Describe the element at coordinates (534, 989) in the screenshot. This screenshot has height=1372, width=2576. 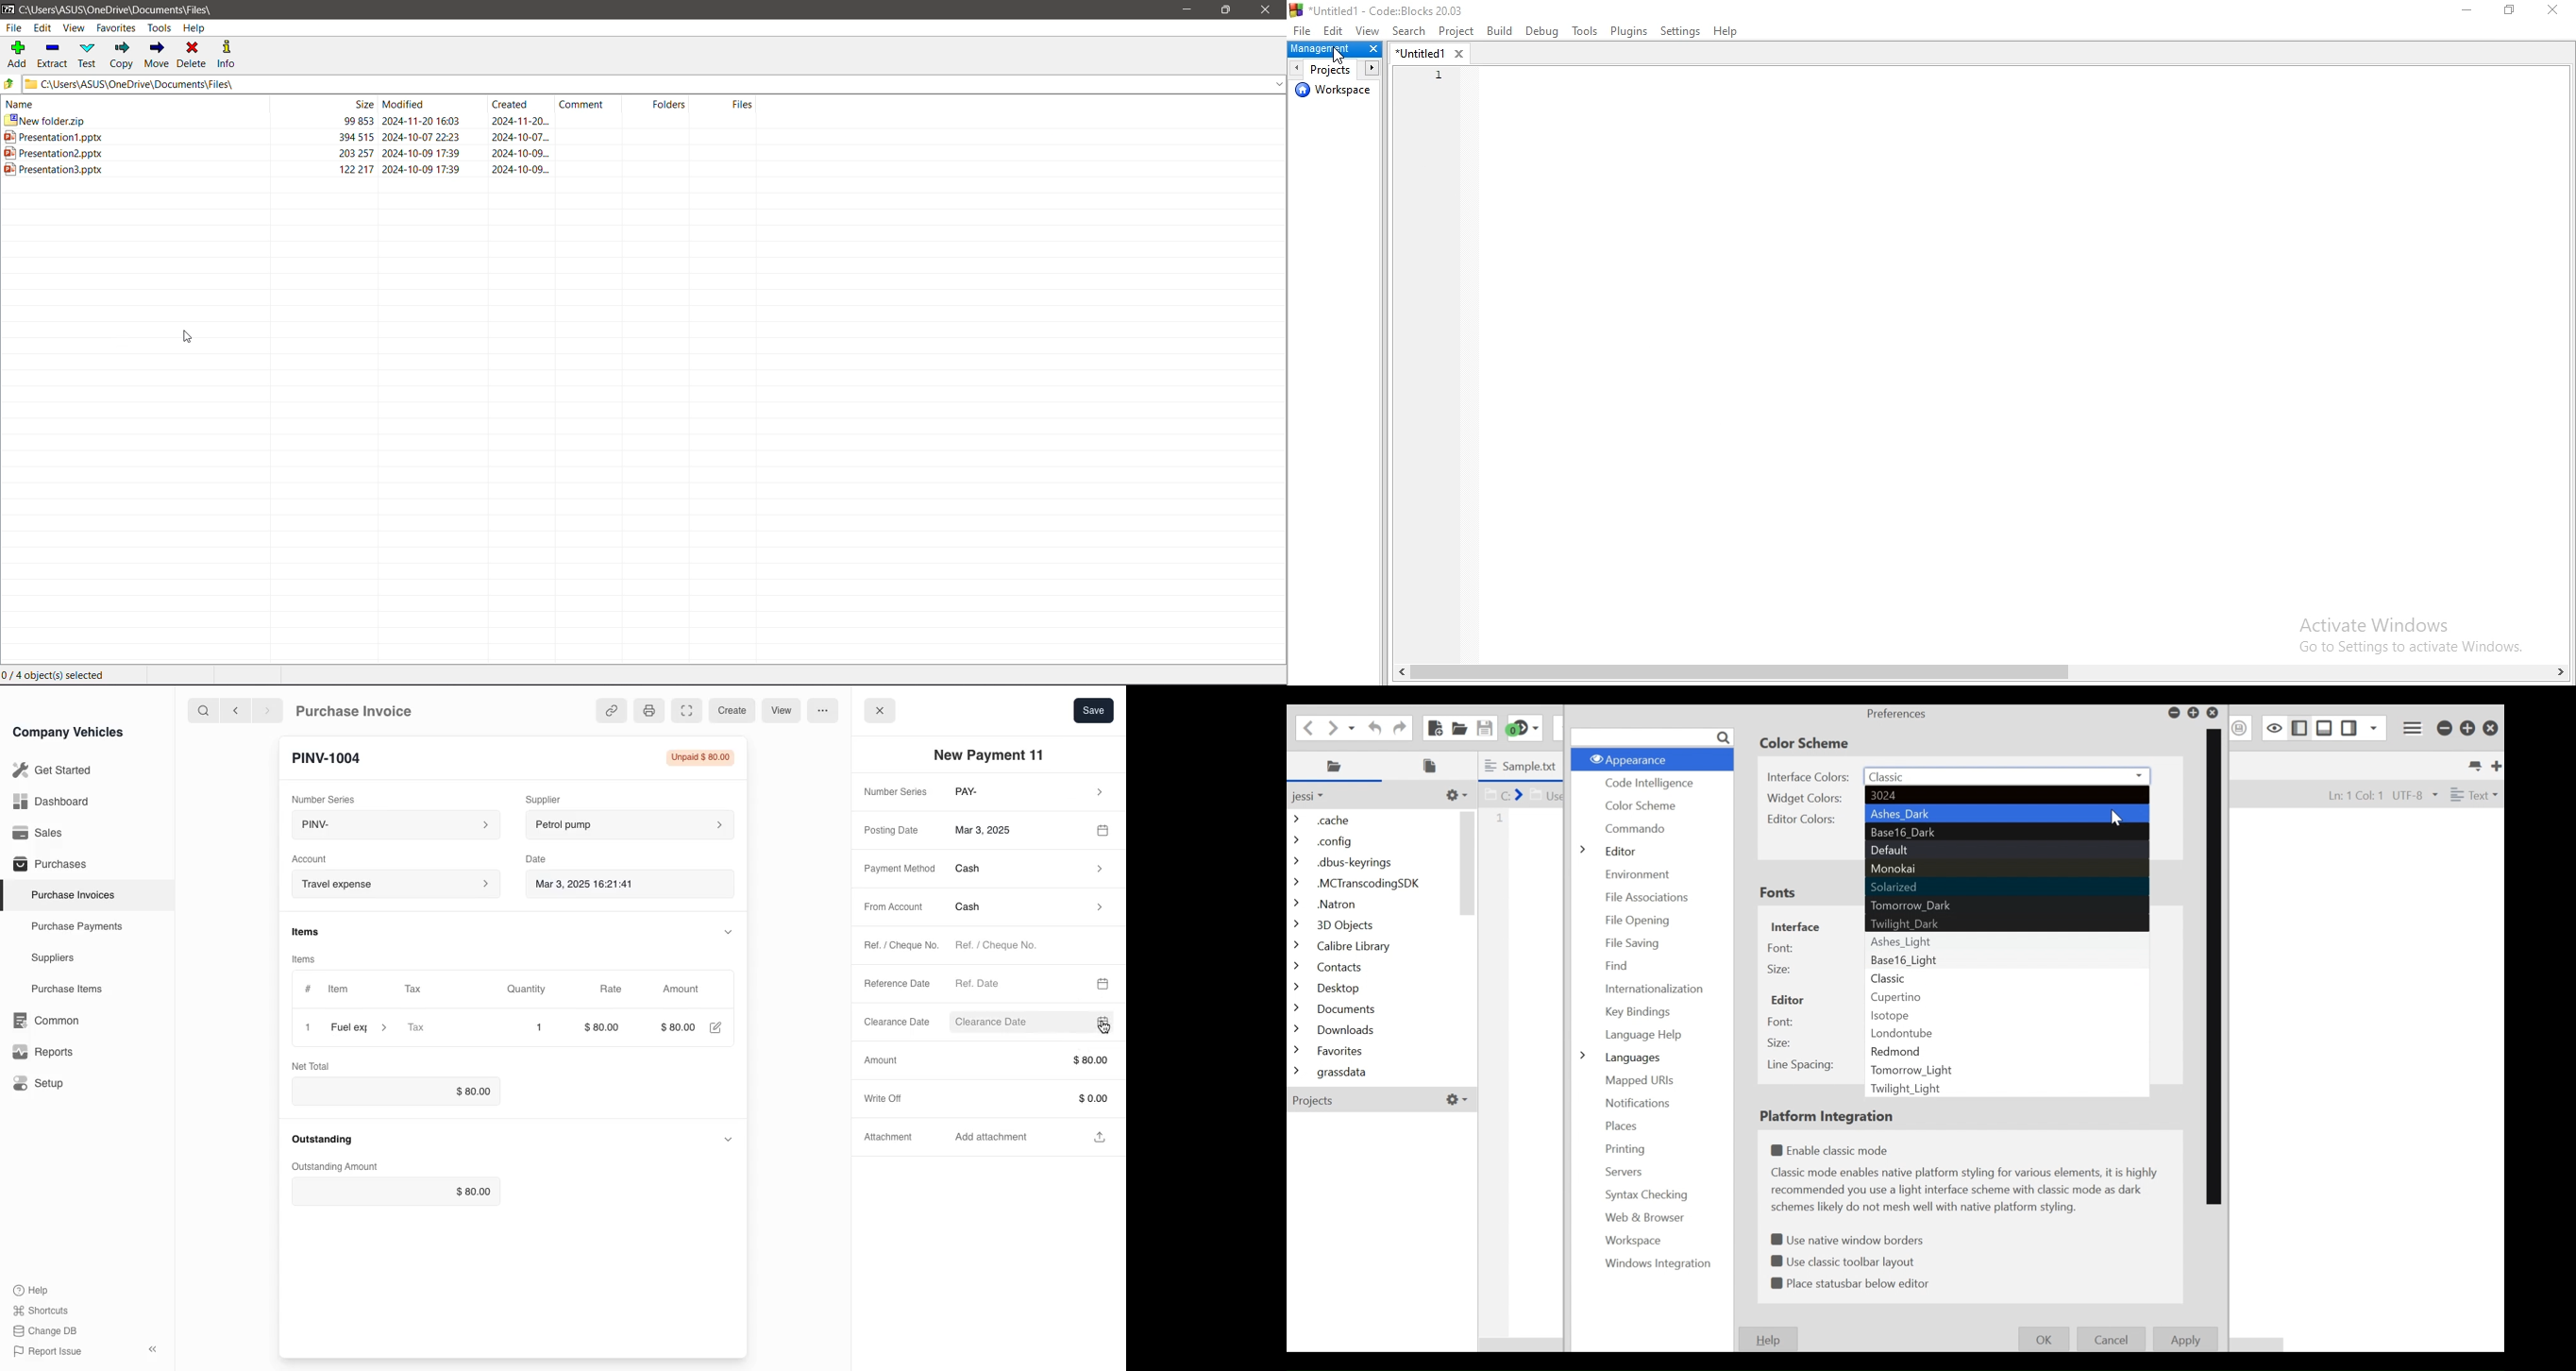
I see `Quantity` at that location.